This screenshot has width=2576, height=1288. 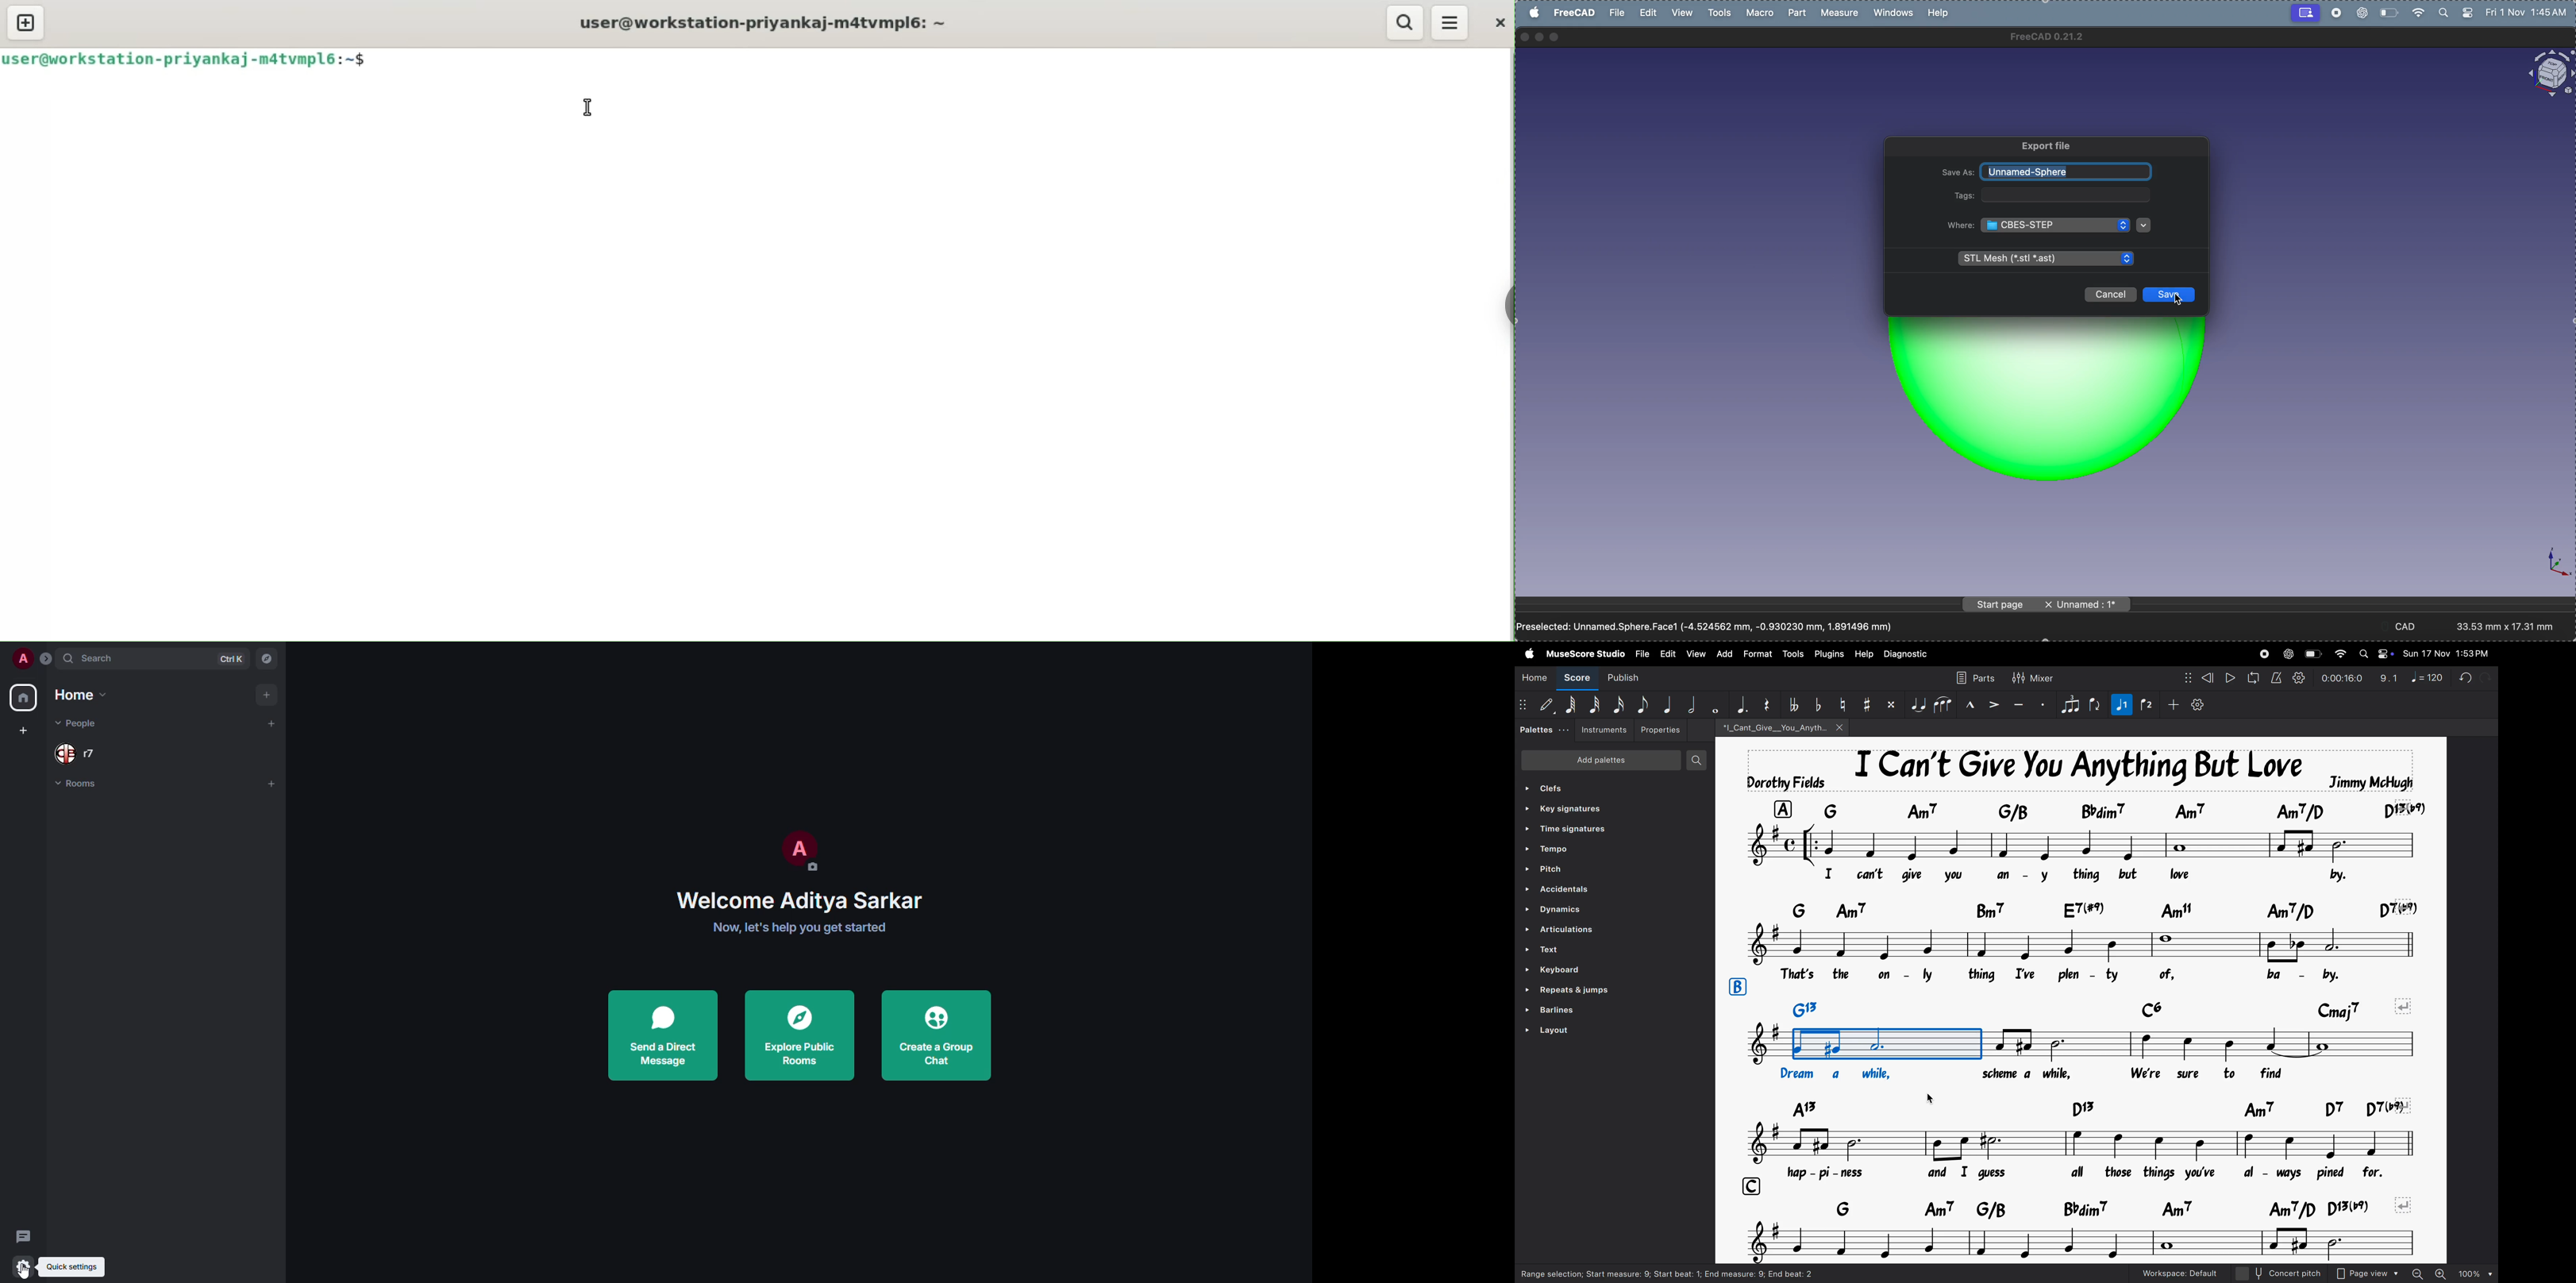 I want to click on rythym, so click(x=2119, y=707).